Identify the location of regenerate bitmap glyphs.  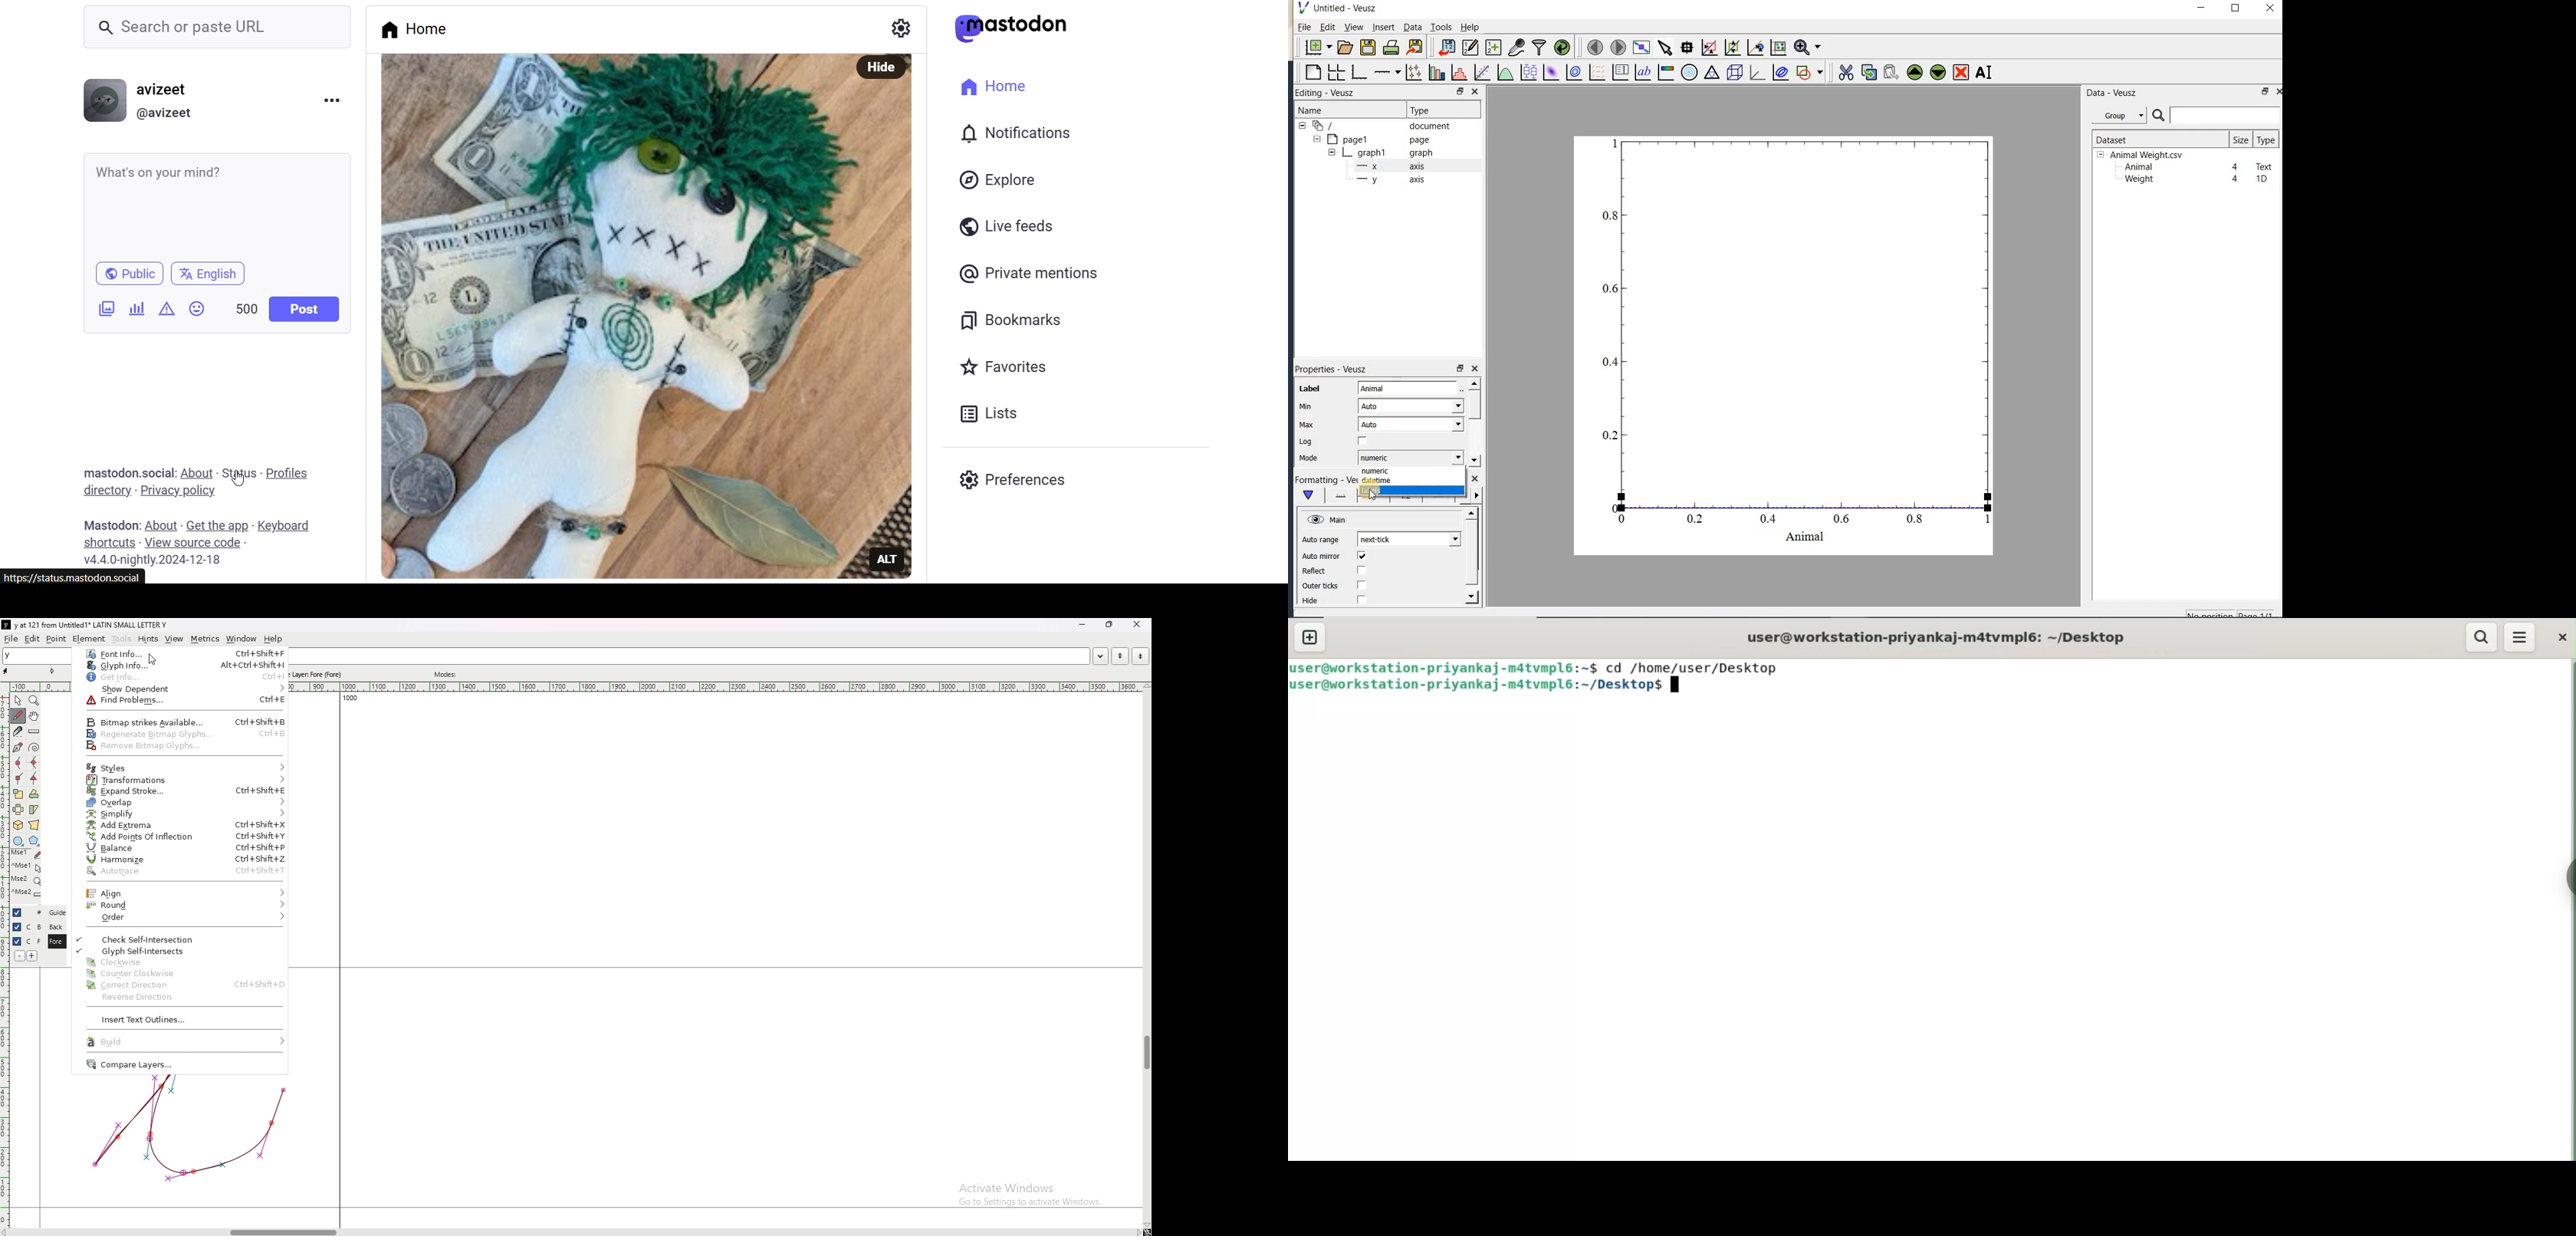
(179, 735).